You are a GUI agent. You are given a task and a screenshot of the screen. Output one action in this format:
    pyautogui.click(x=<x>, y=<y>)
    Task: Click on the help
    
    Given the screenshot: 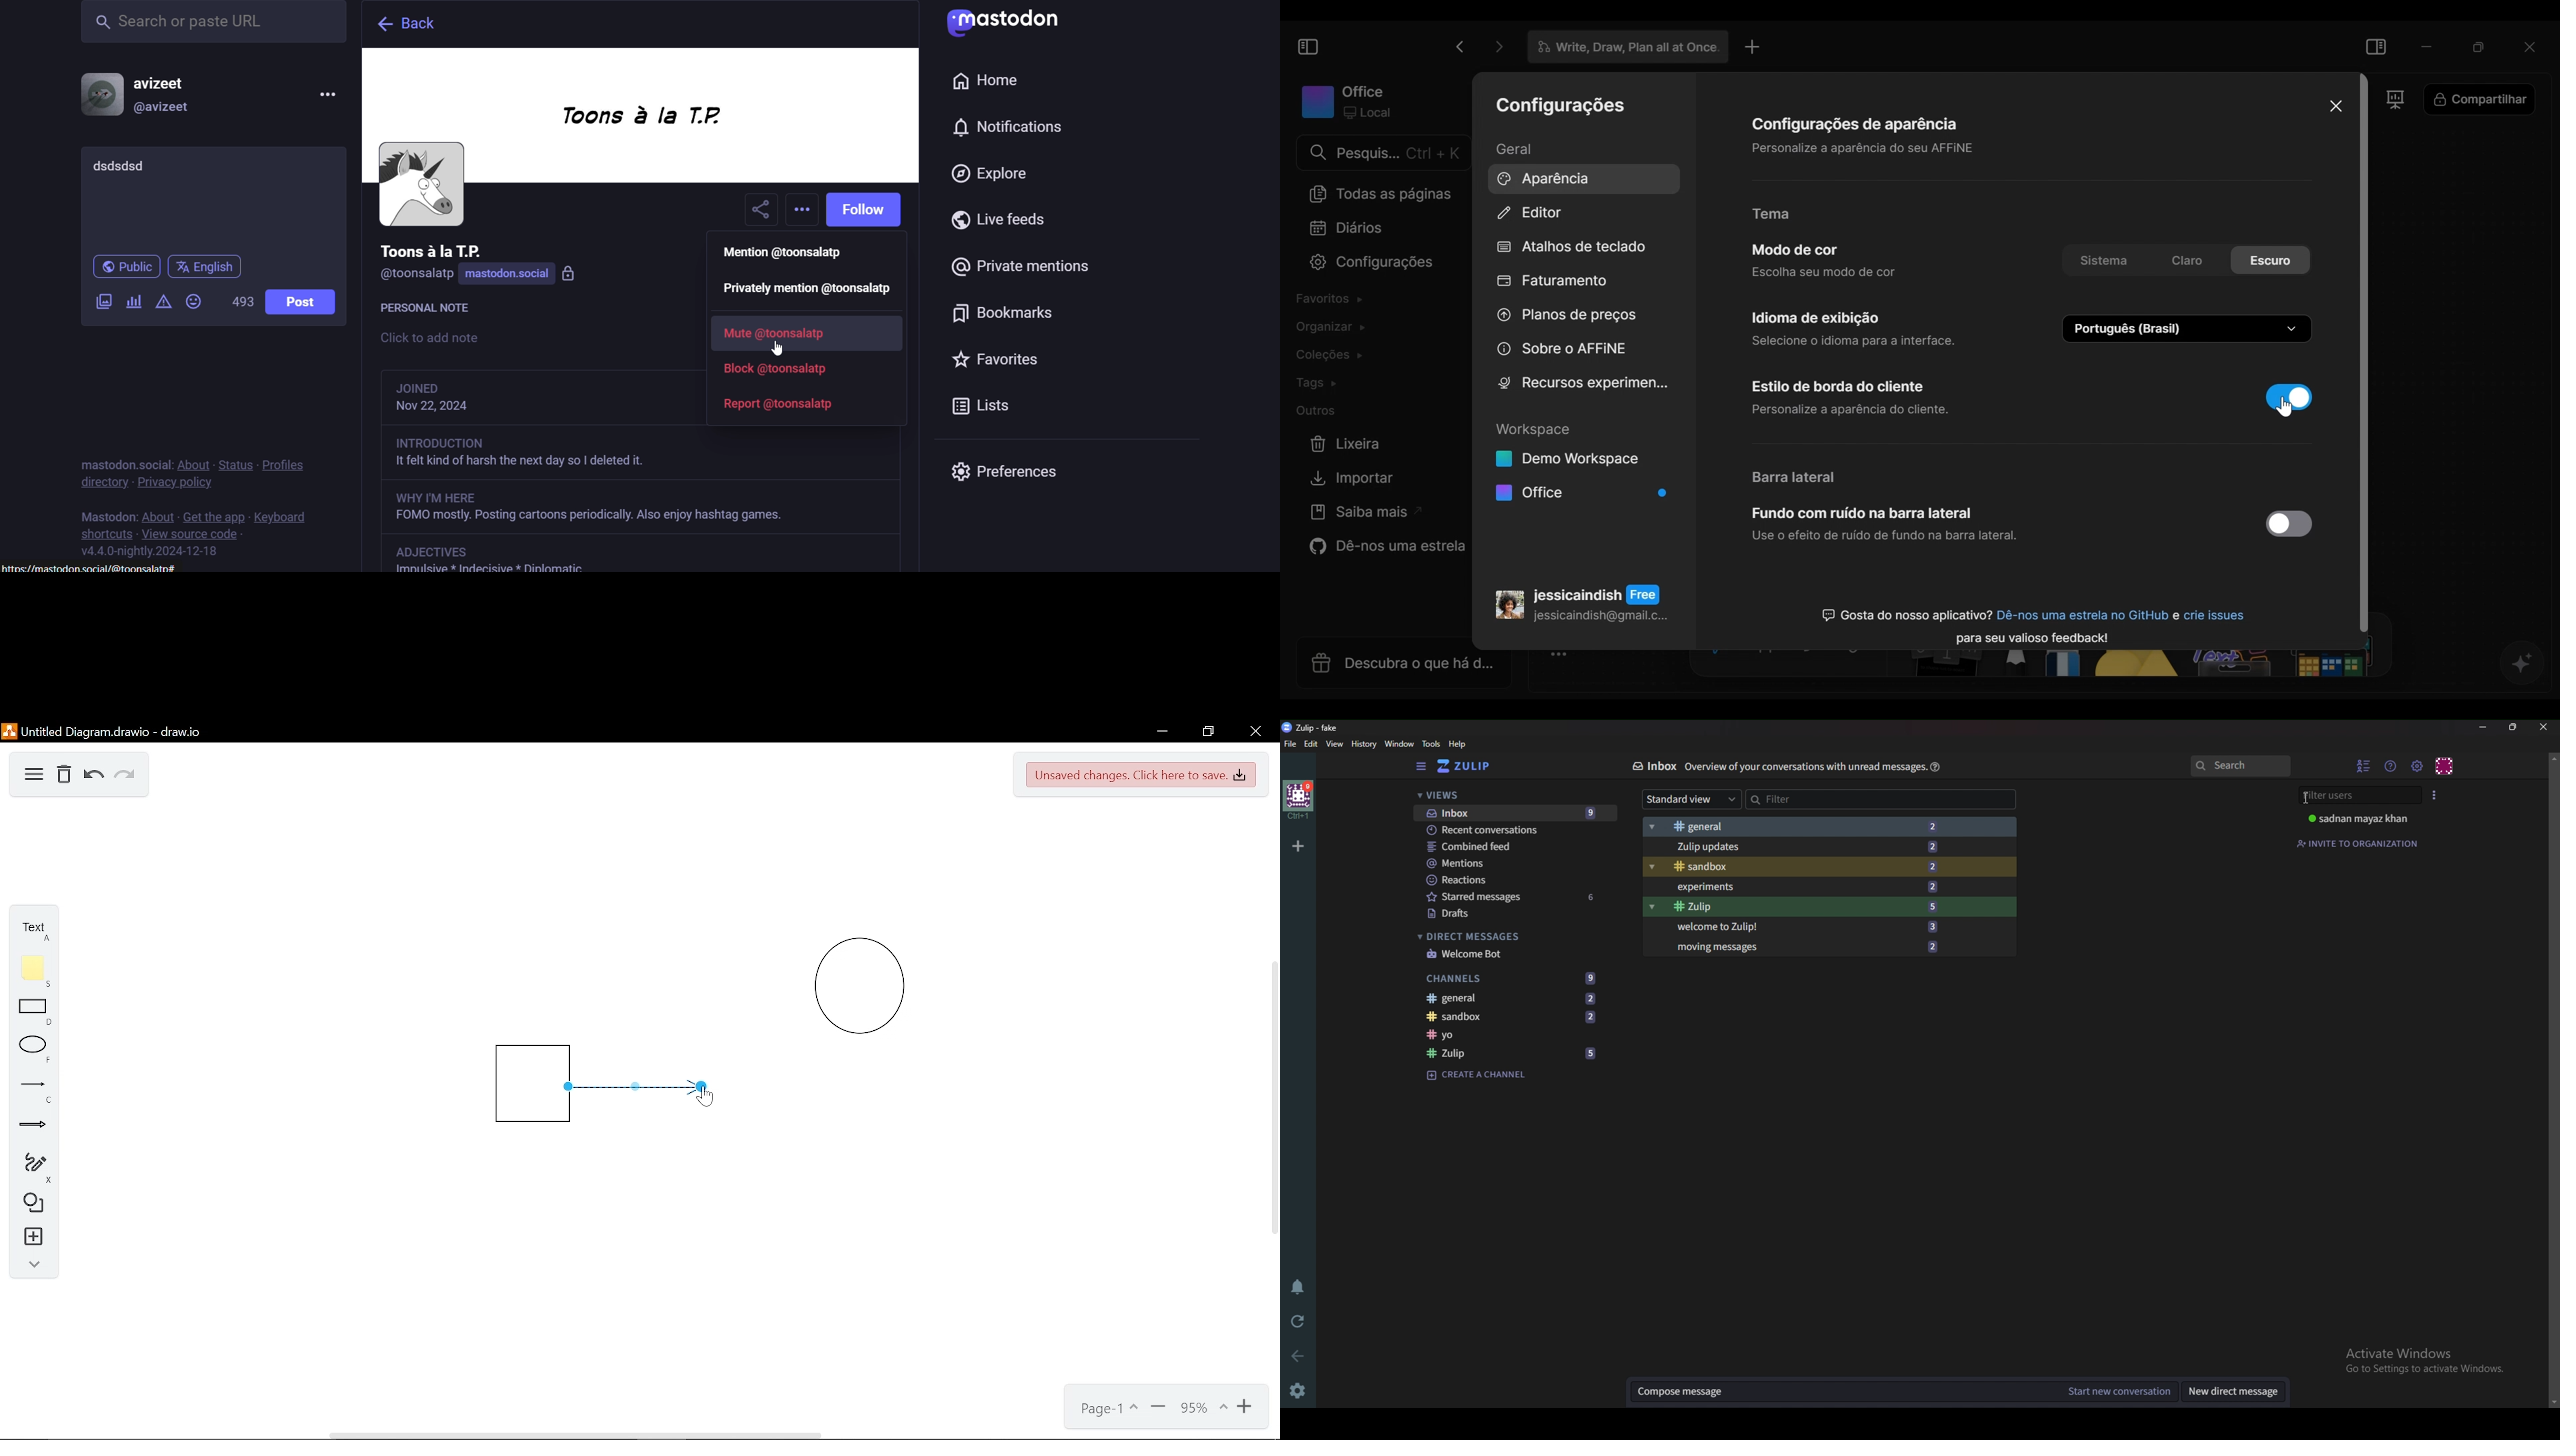 What is the action you would take?
    pyautogui.click(x=1937, y=767)
    